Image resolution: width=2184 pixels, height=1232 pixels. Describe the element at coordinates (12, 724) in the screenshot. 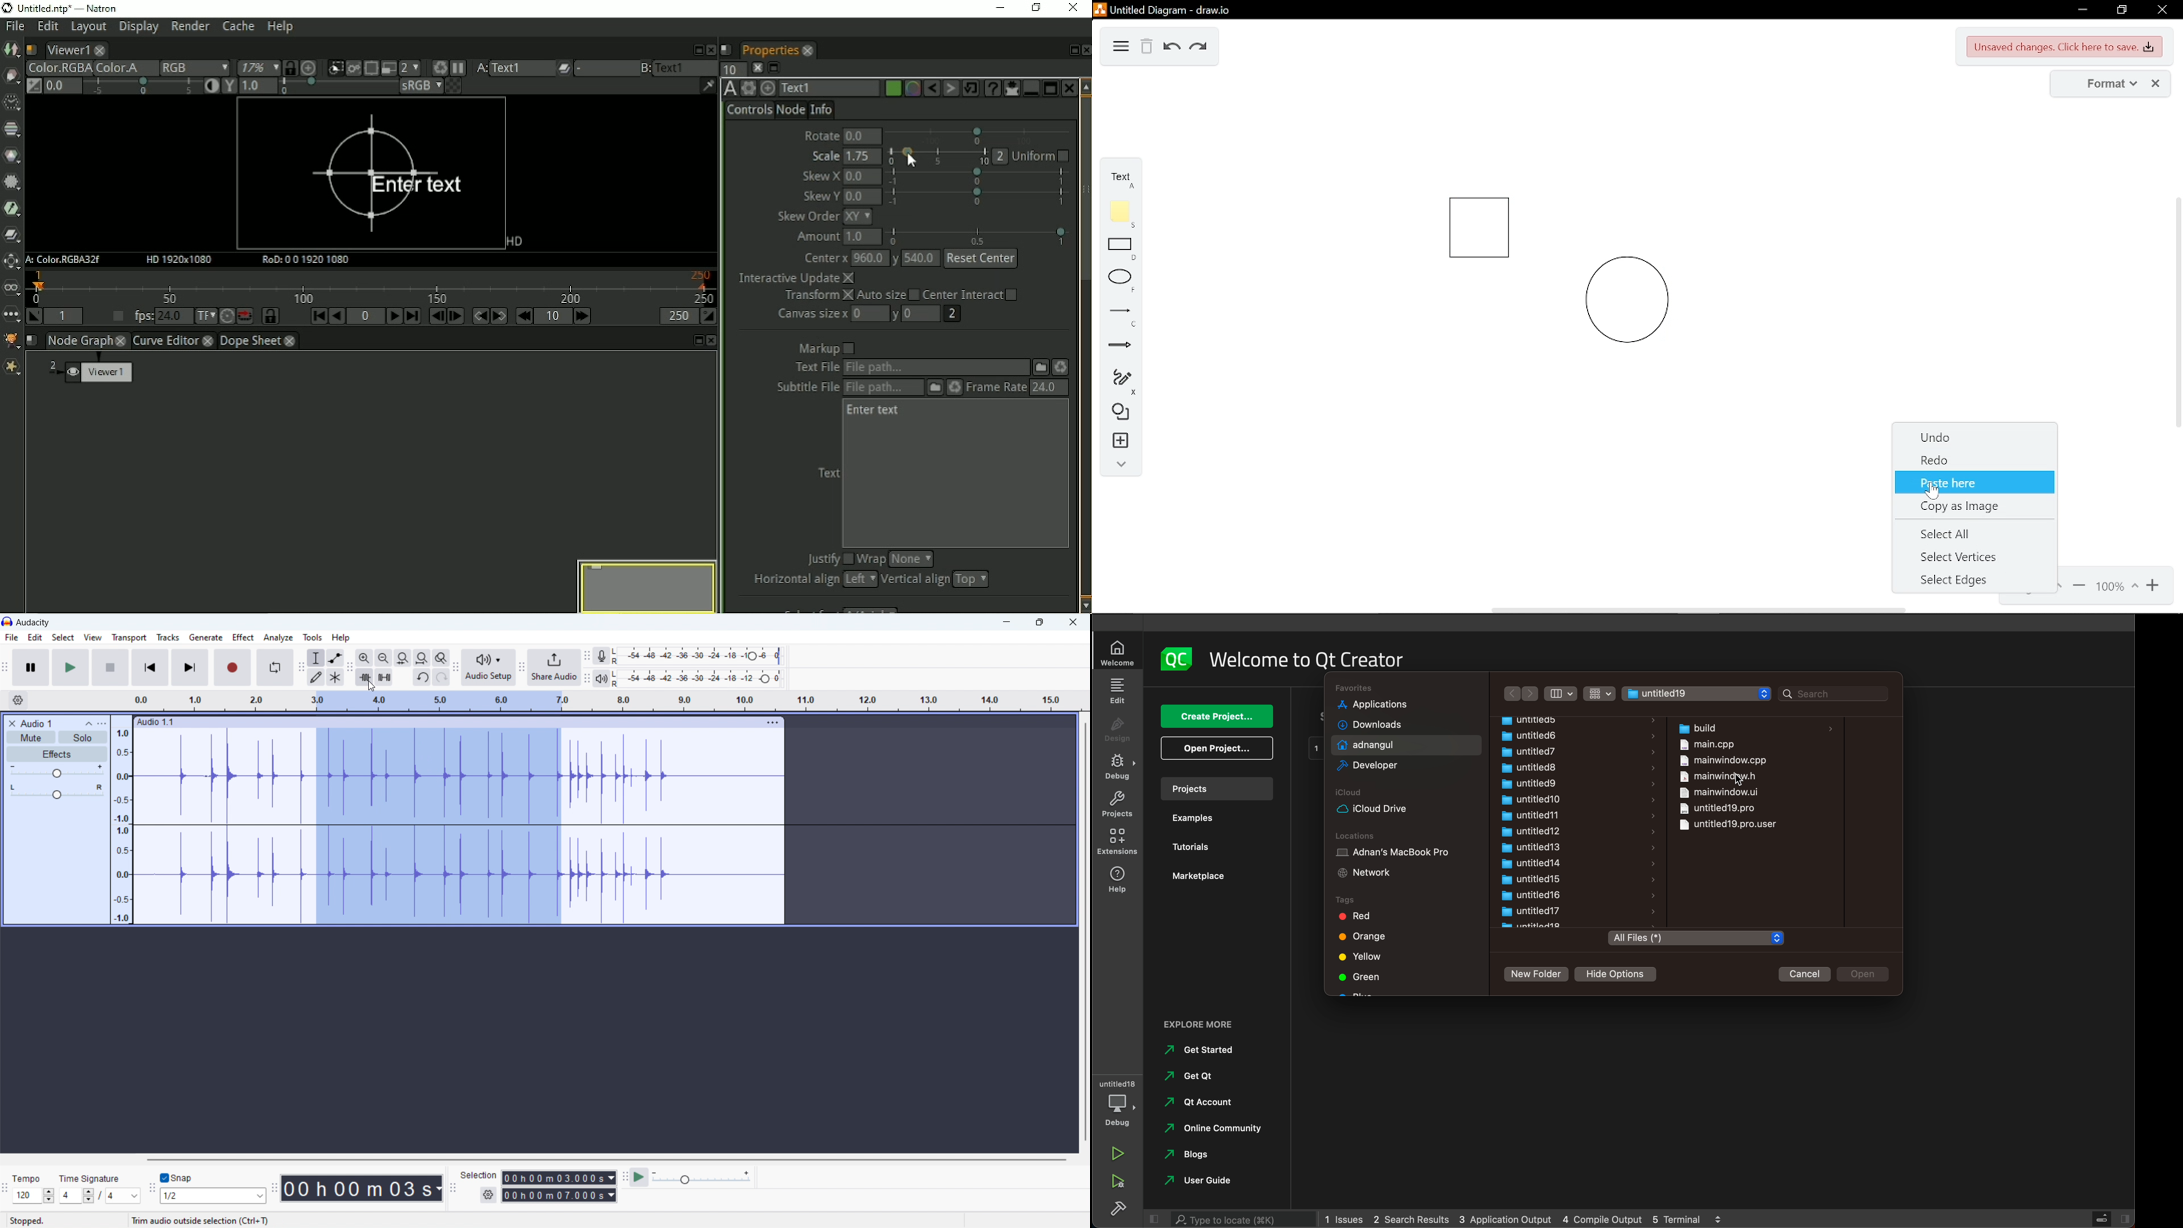

I see `delete audio` at that location.